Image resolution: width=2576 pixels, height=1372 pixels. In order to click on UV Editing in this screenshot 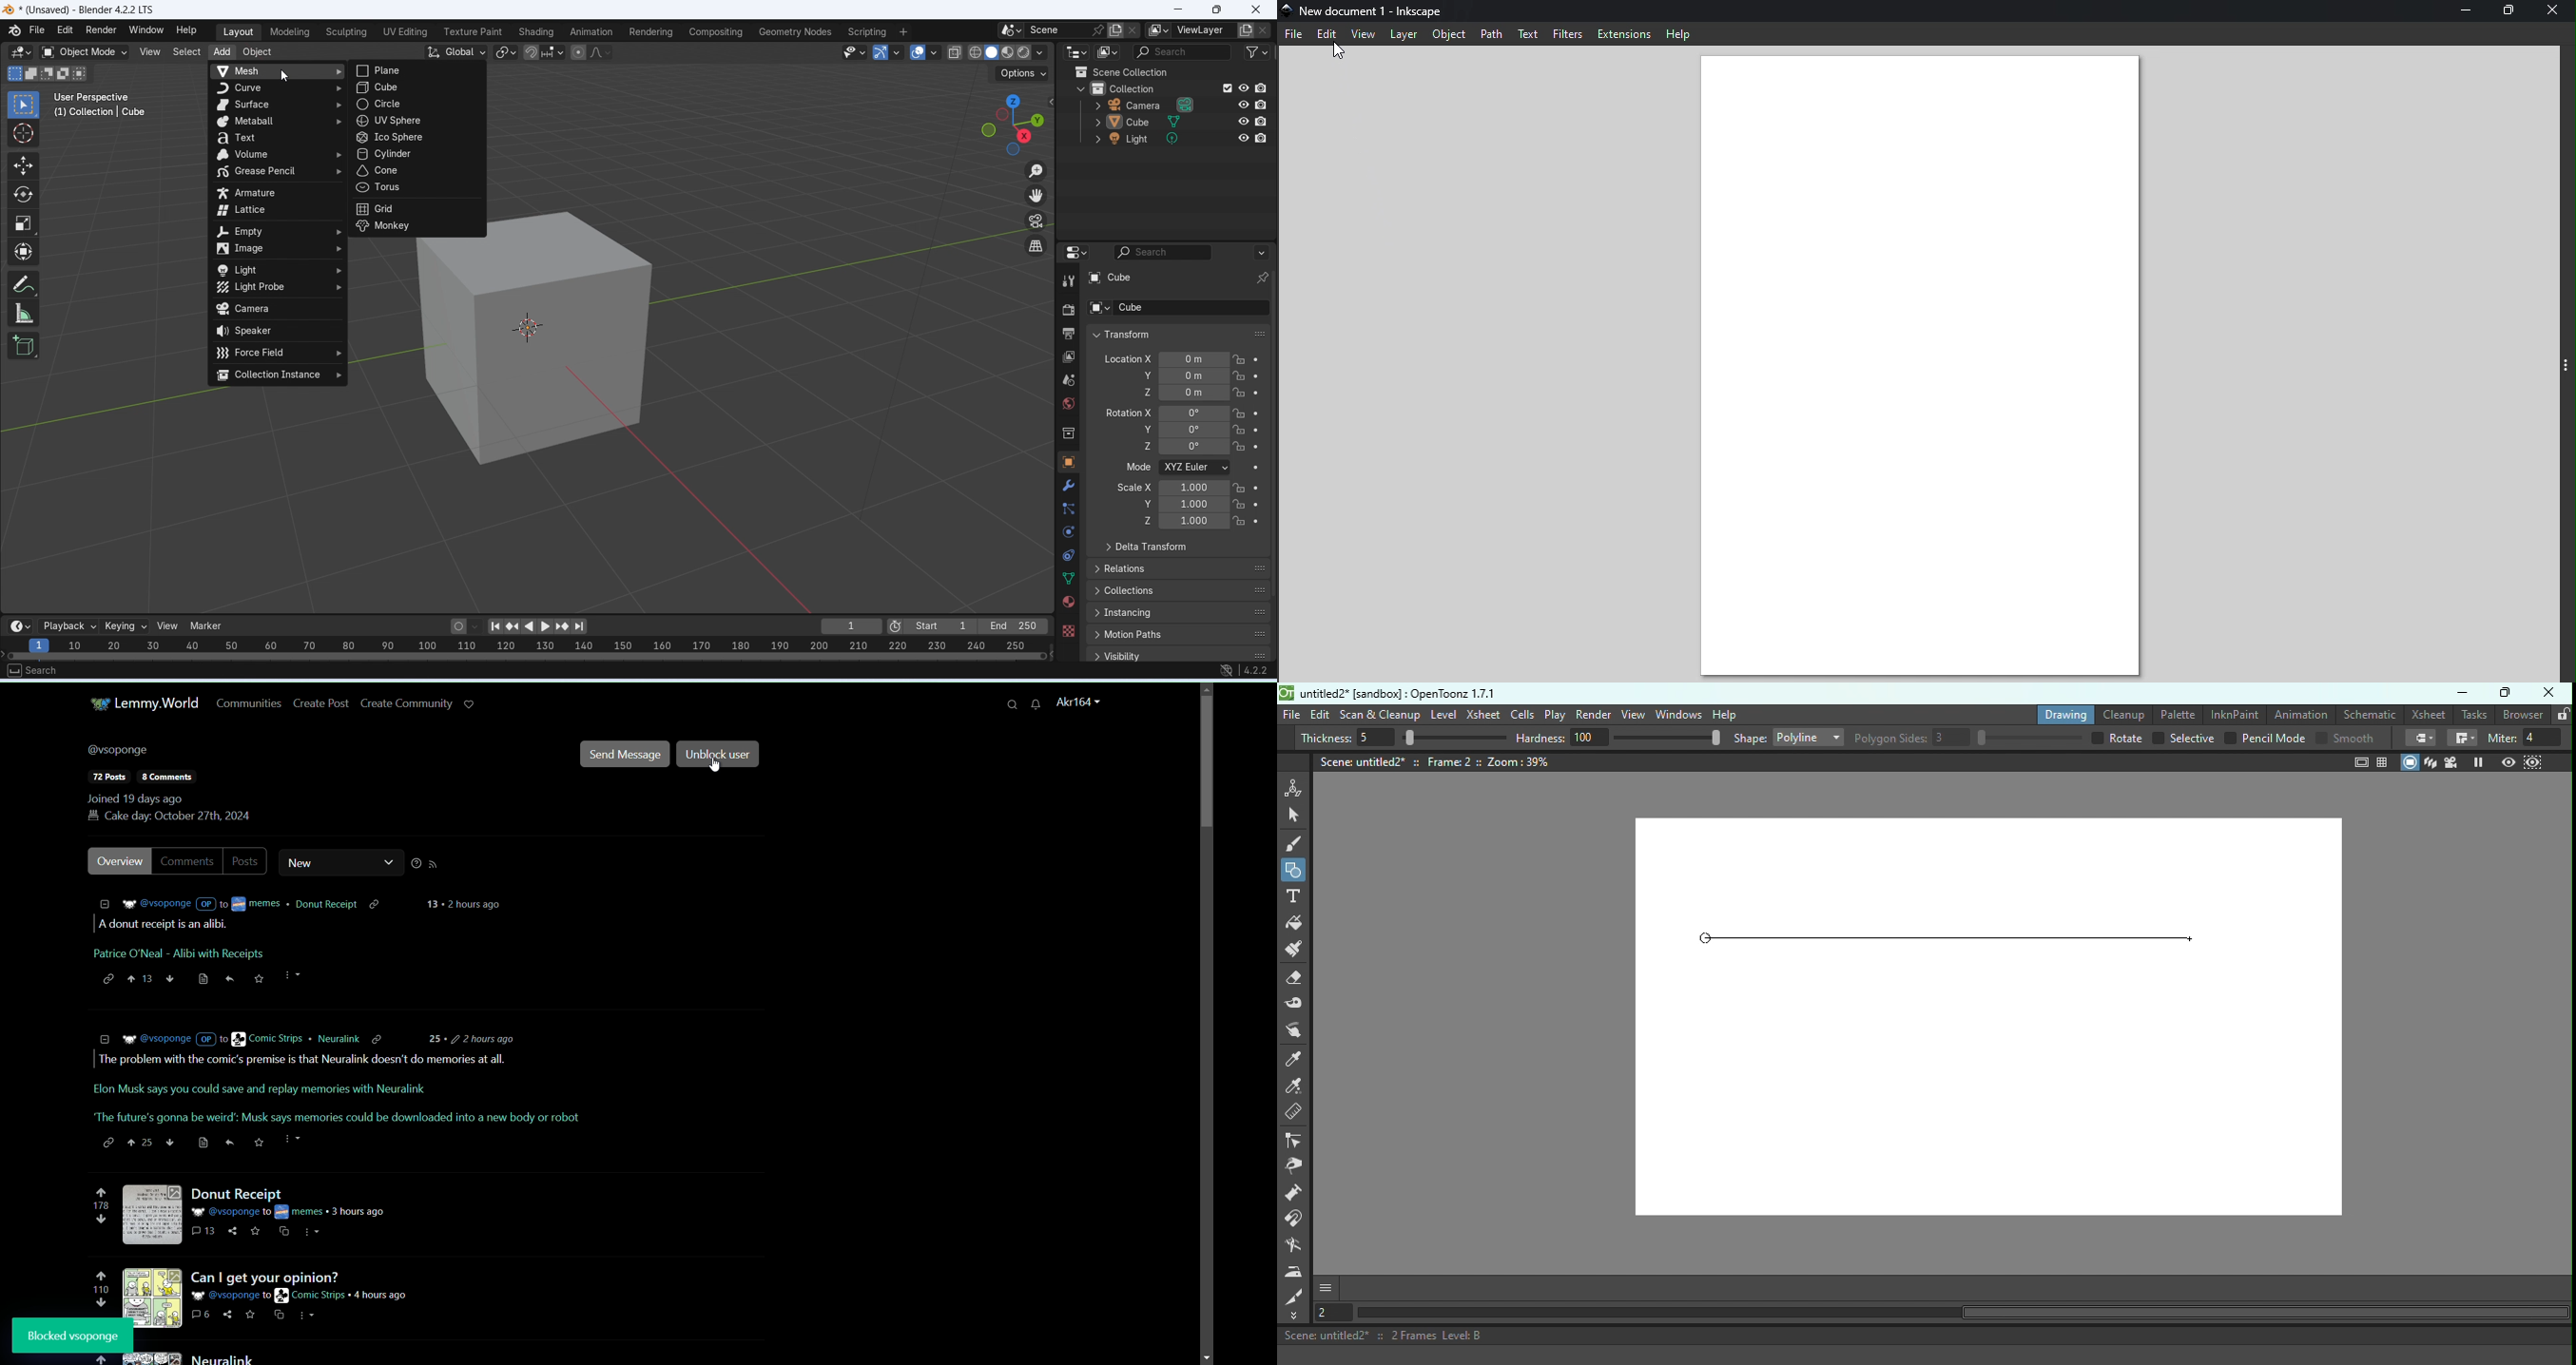, I will do `click(404, 32)`.